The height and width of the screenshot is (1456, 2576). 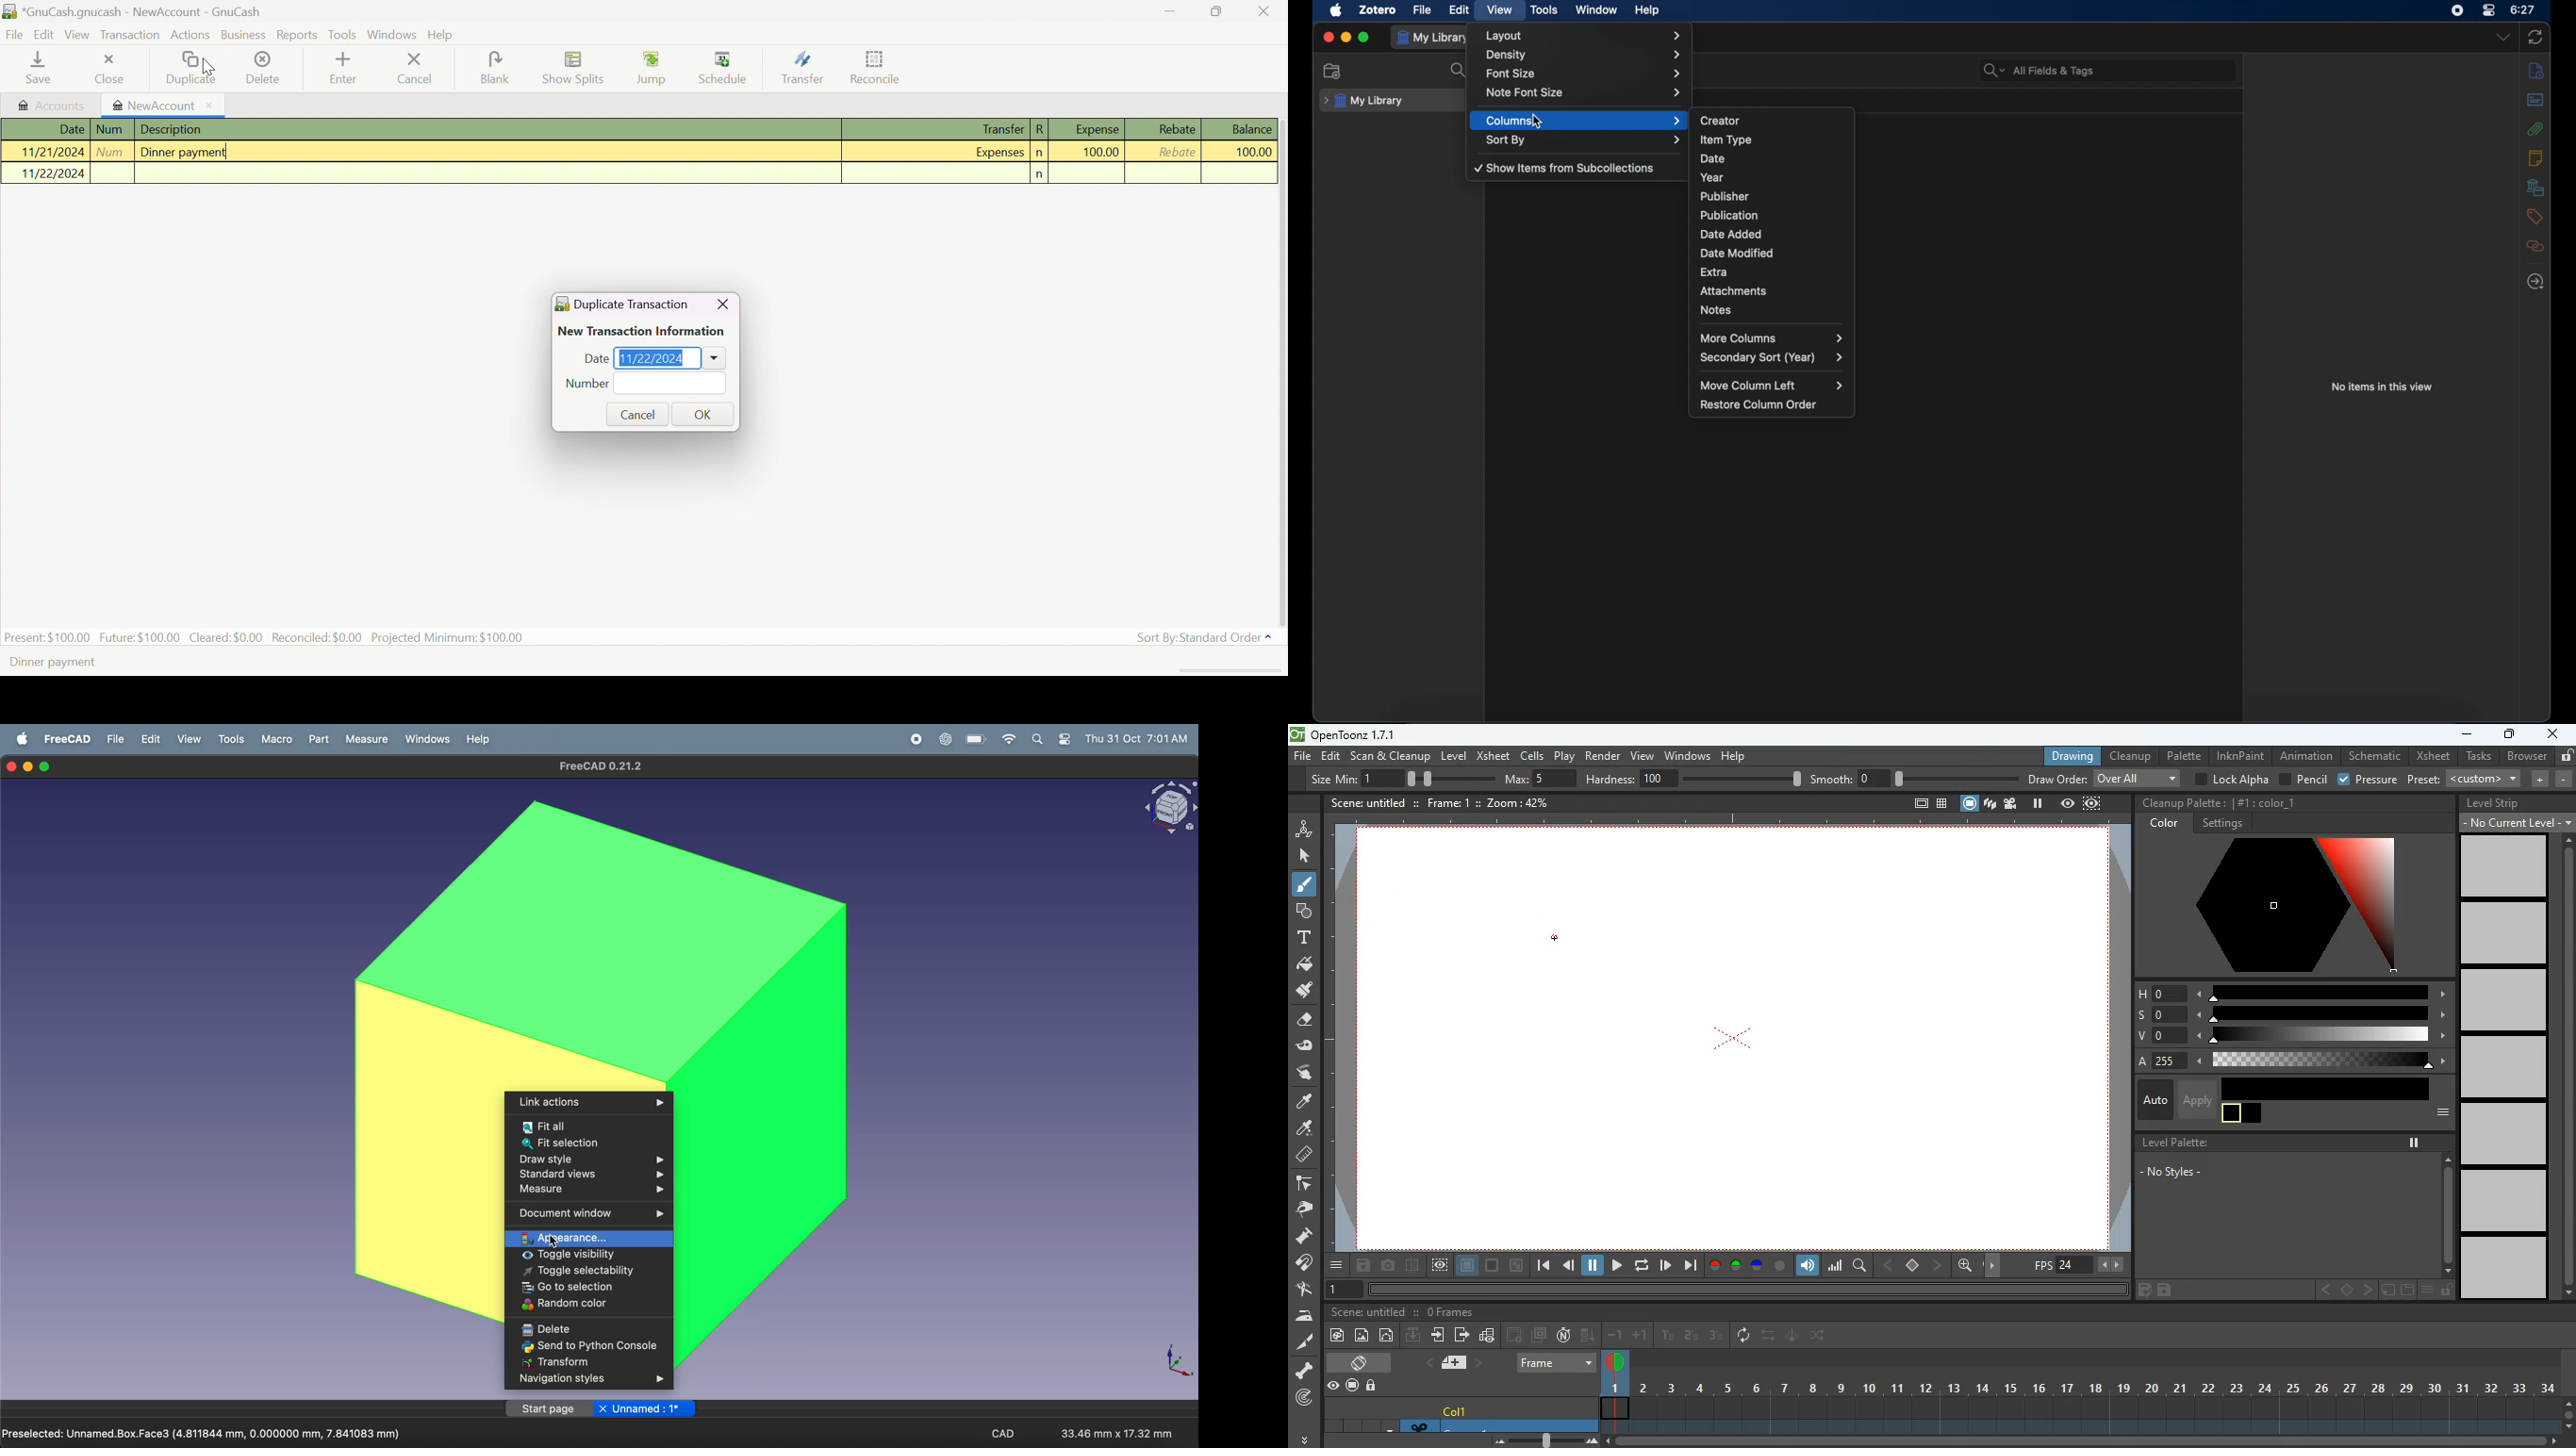 I want to click on related, so click(x=2535, y=246).